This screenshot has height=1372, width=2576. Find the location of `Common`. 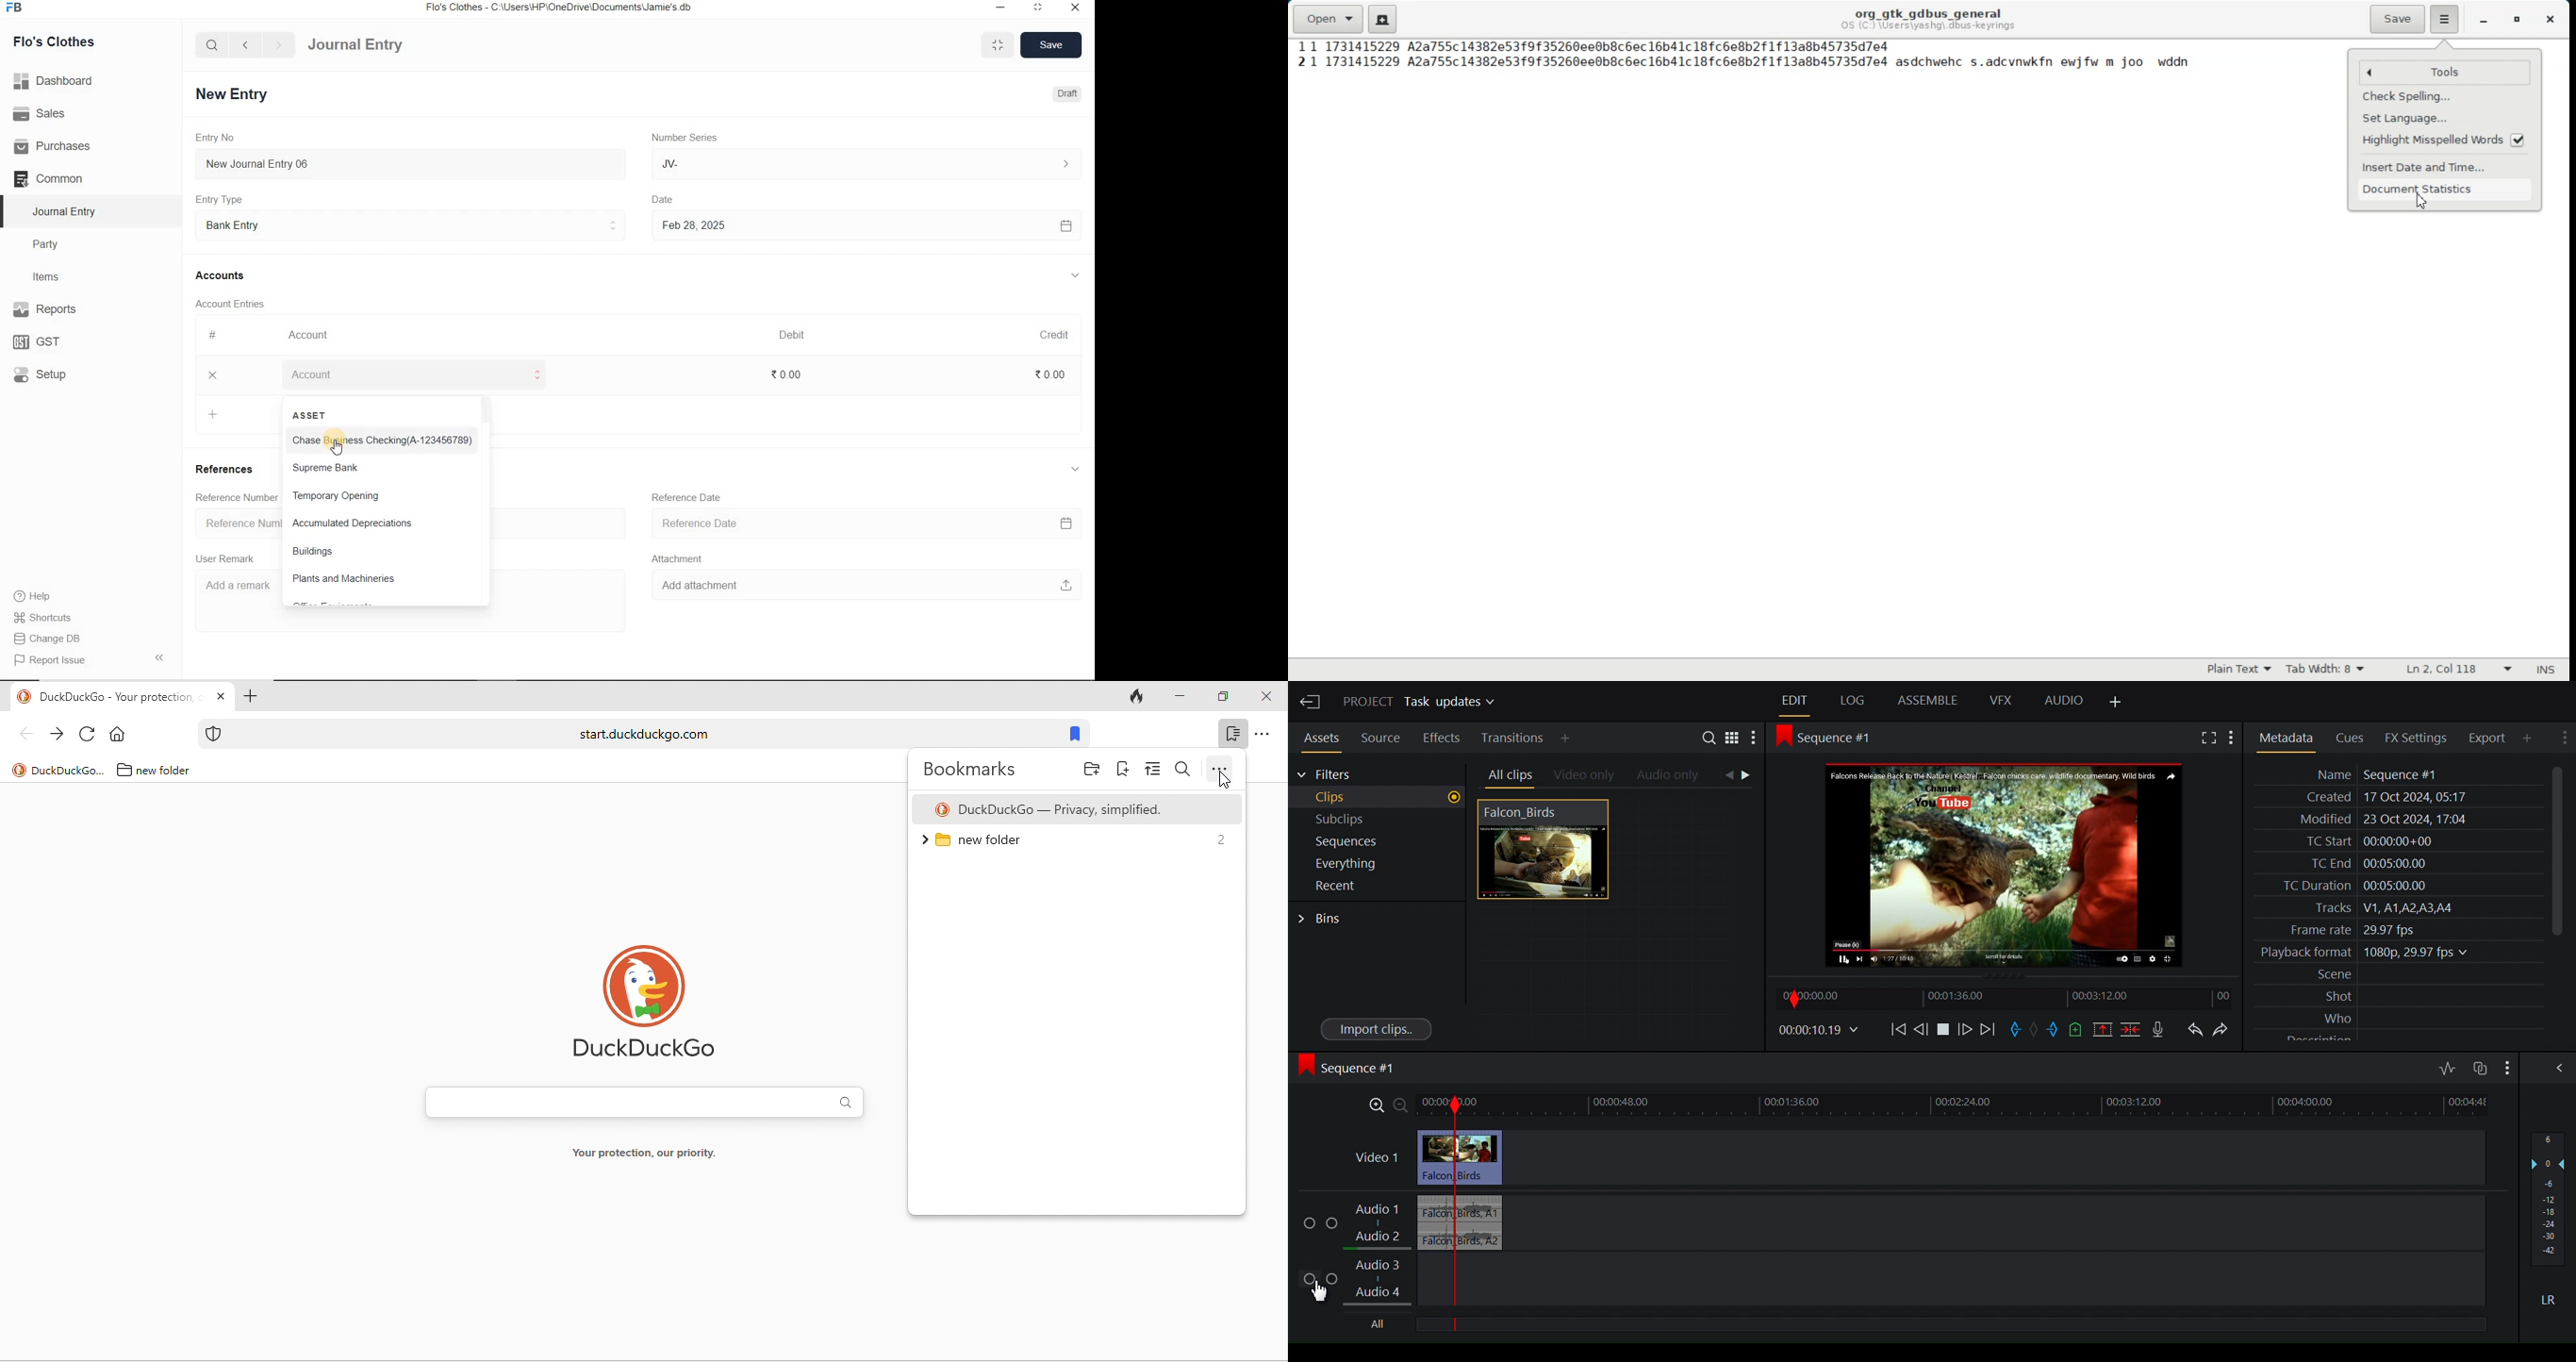

Common is located at coordinates (64, 178).